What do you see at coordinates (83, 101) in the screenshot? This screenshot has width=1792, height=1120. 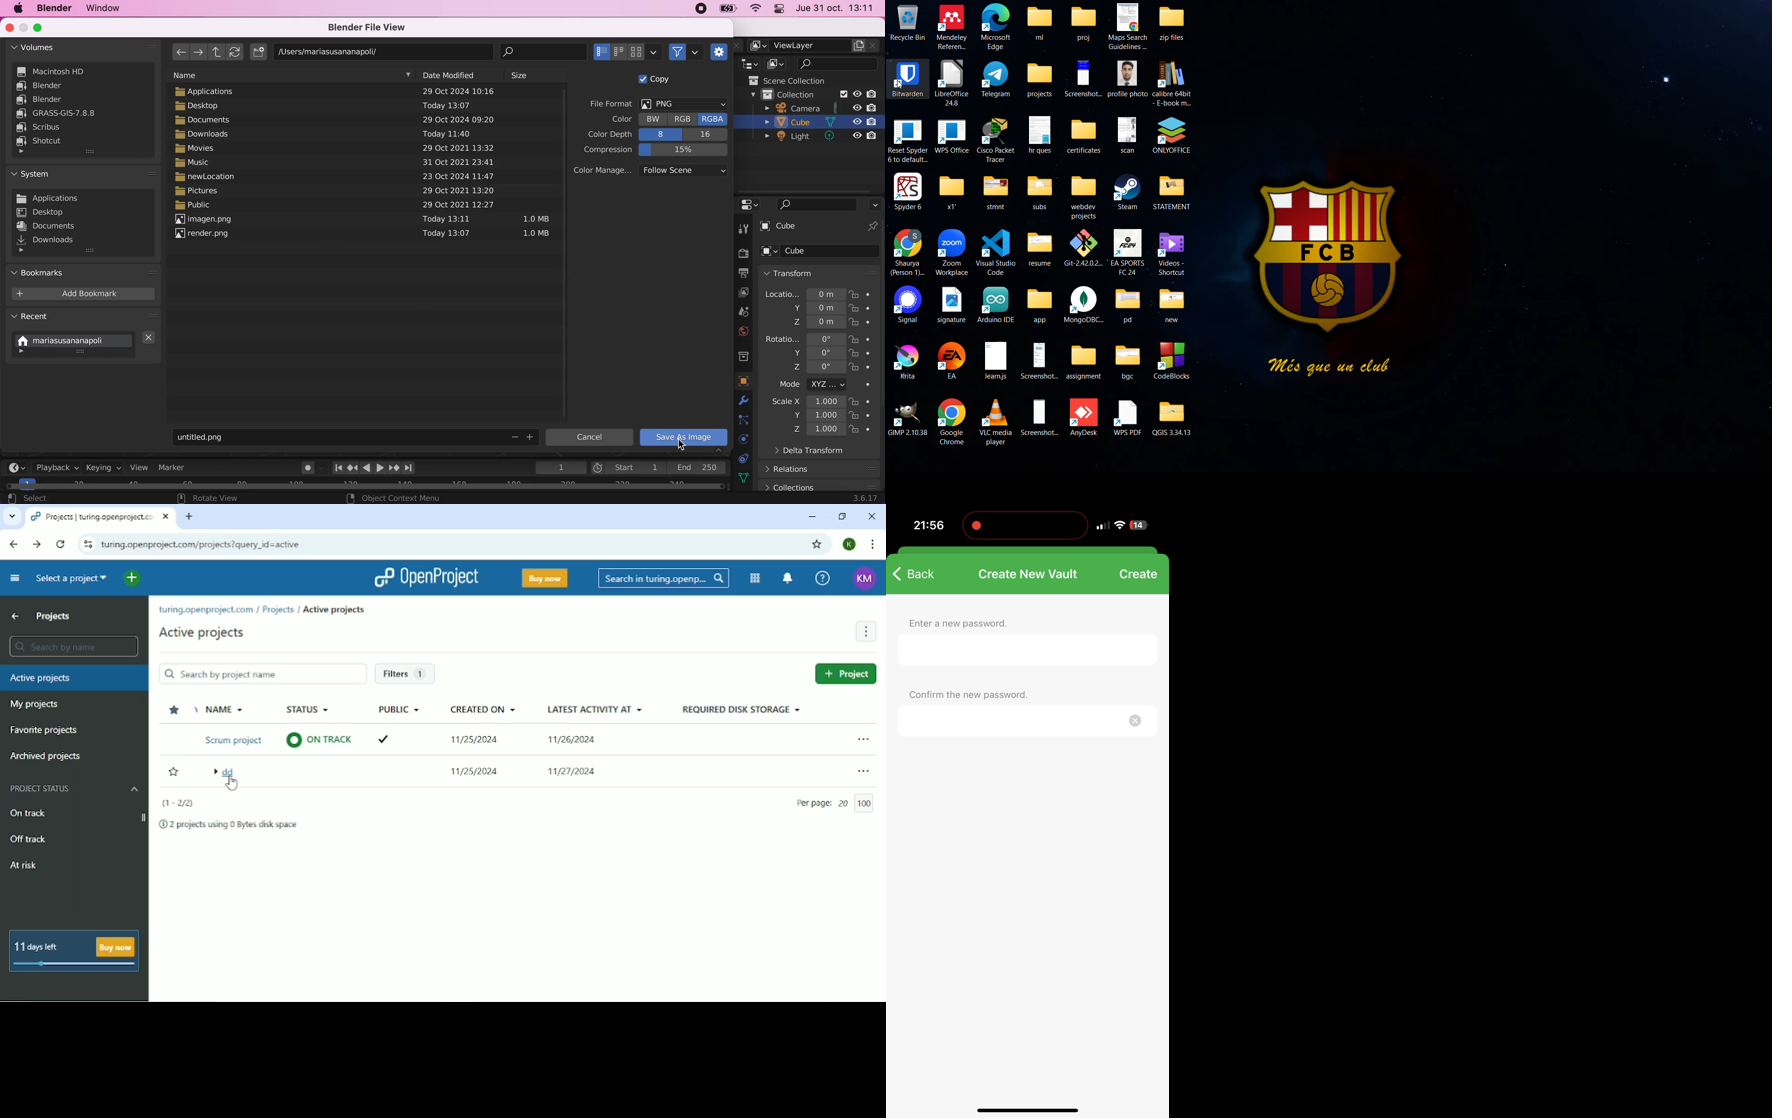 I see `volumes` at bounding box center [83, 101].